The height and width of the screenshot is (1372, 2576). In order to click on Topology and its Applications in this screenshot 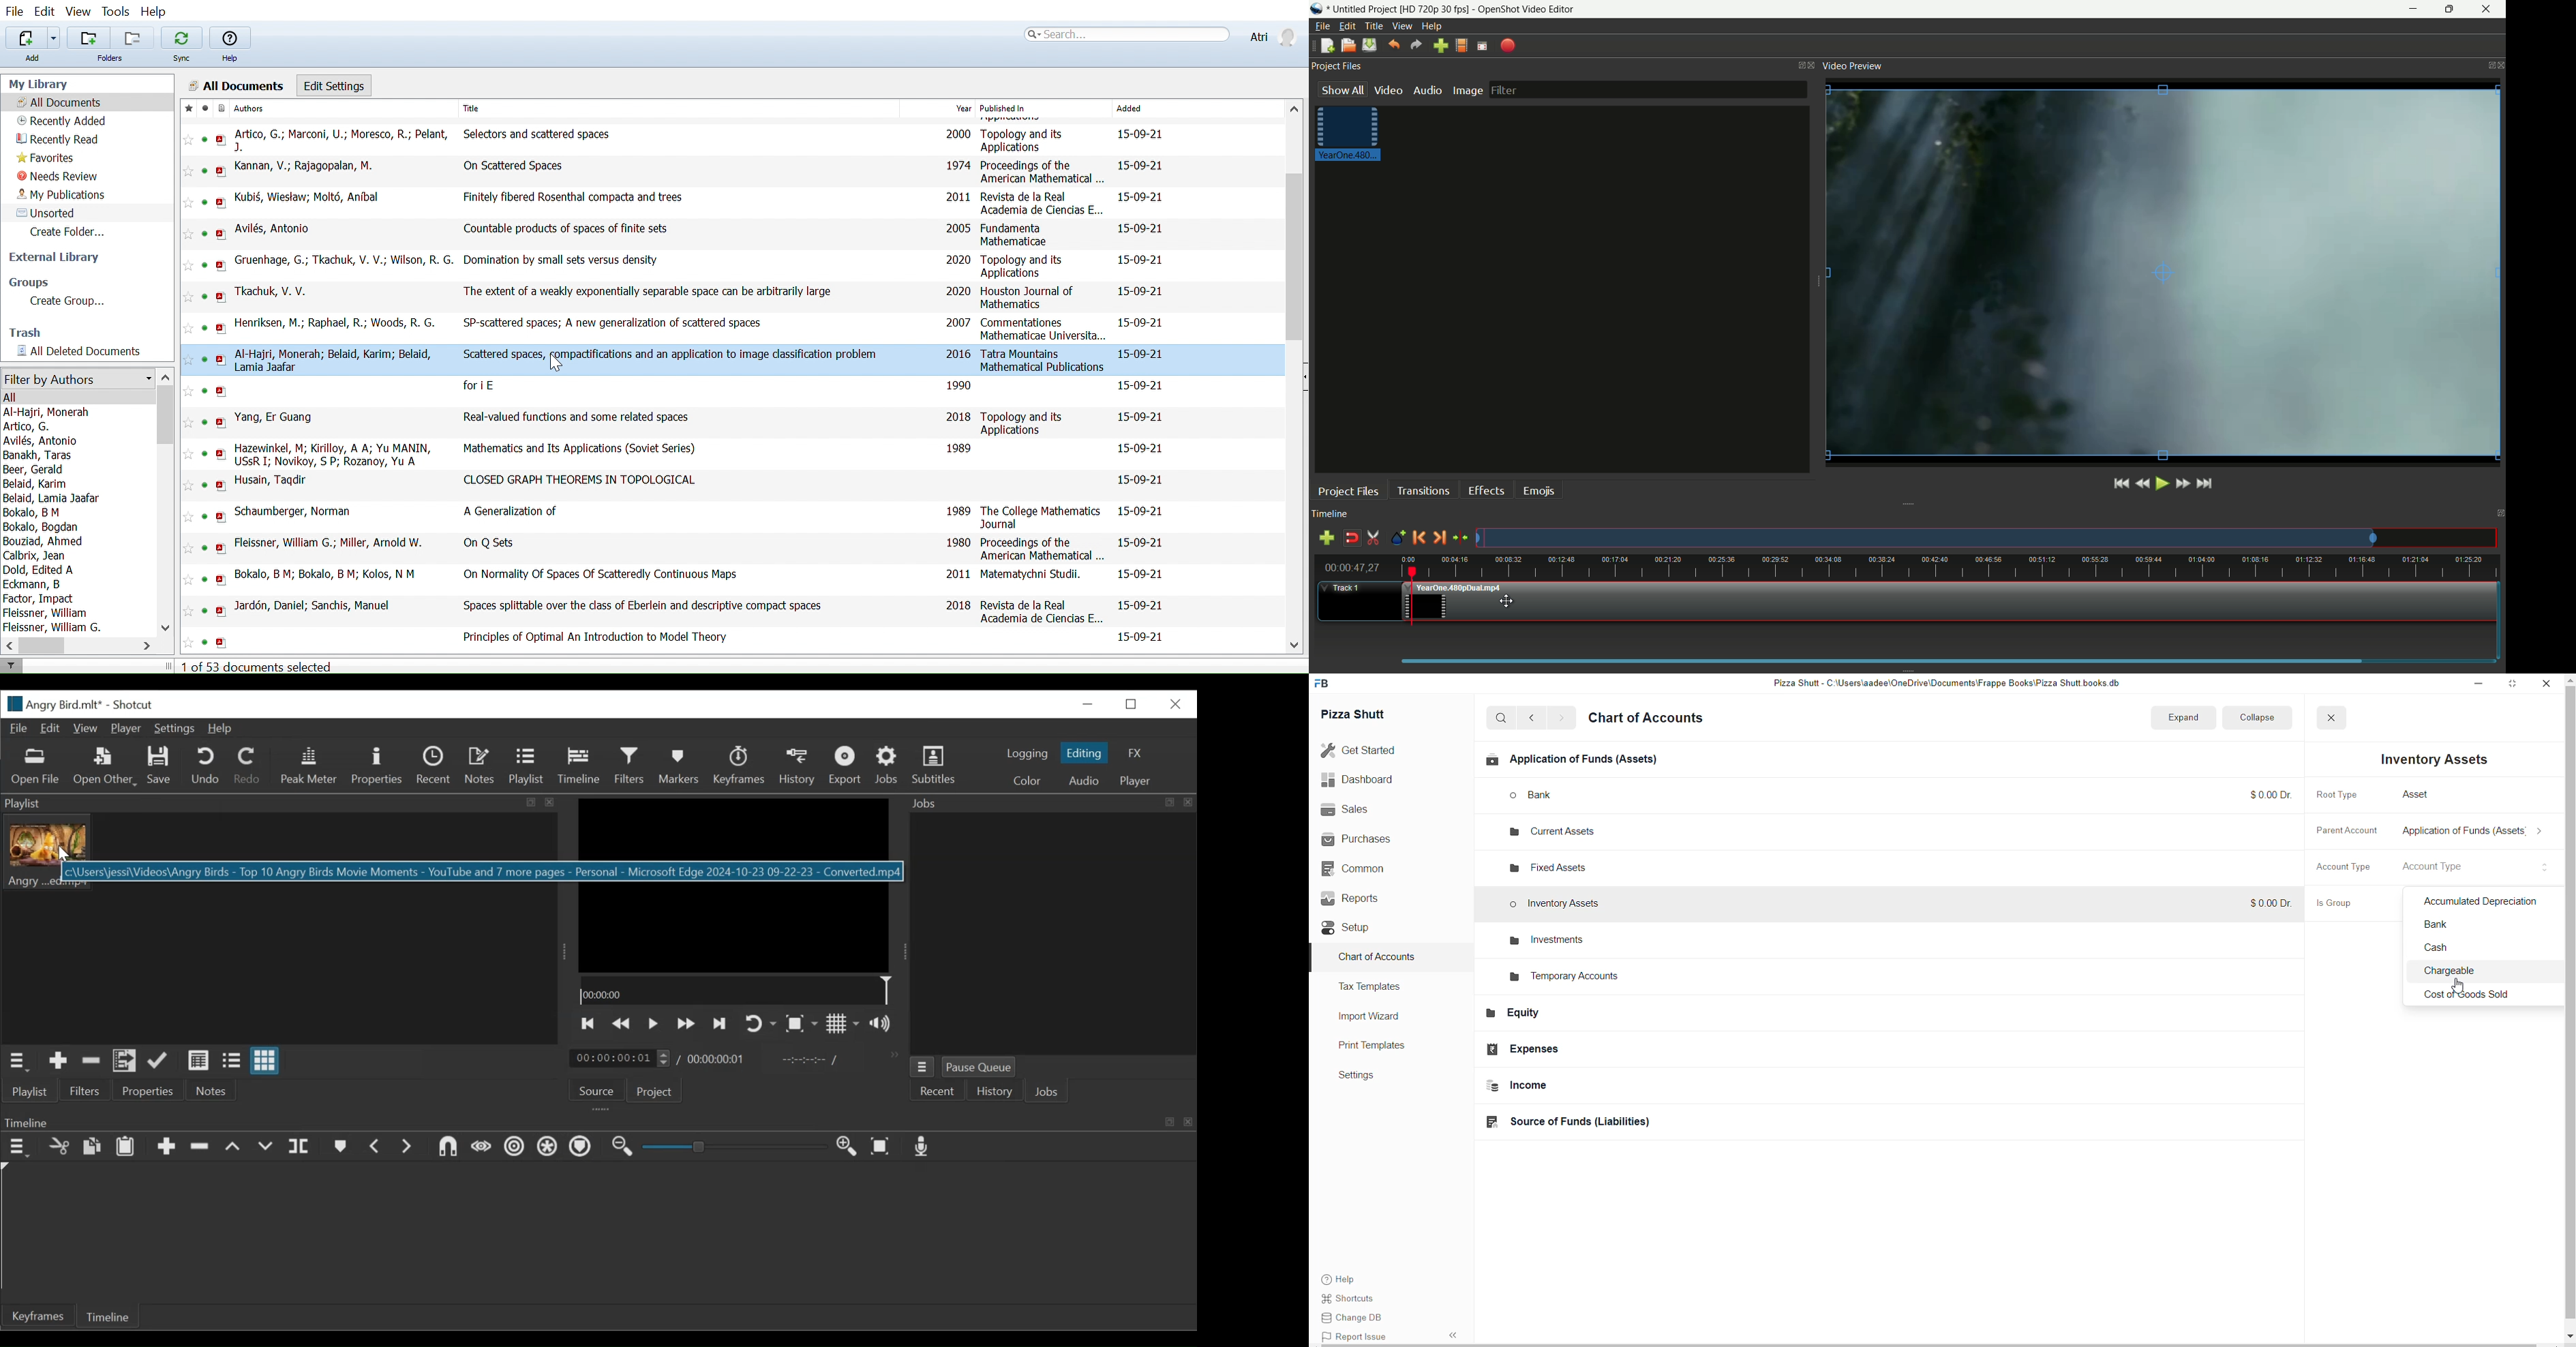, I will do `click(1020, 267)`.